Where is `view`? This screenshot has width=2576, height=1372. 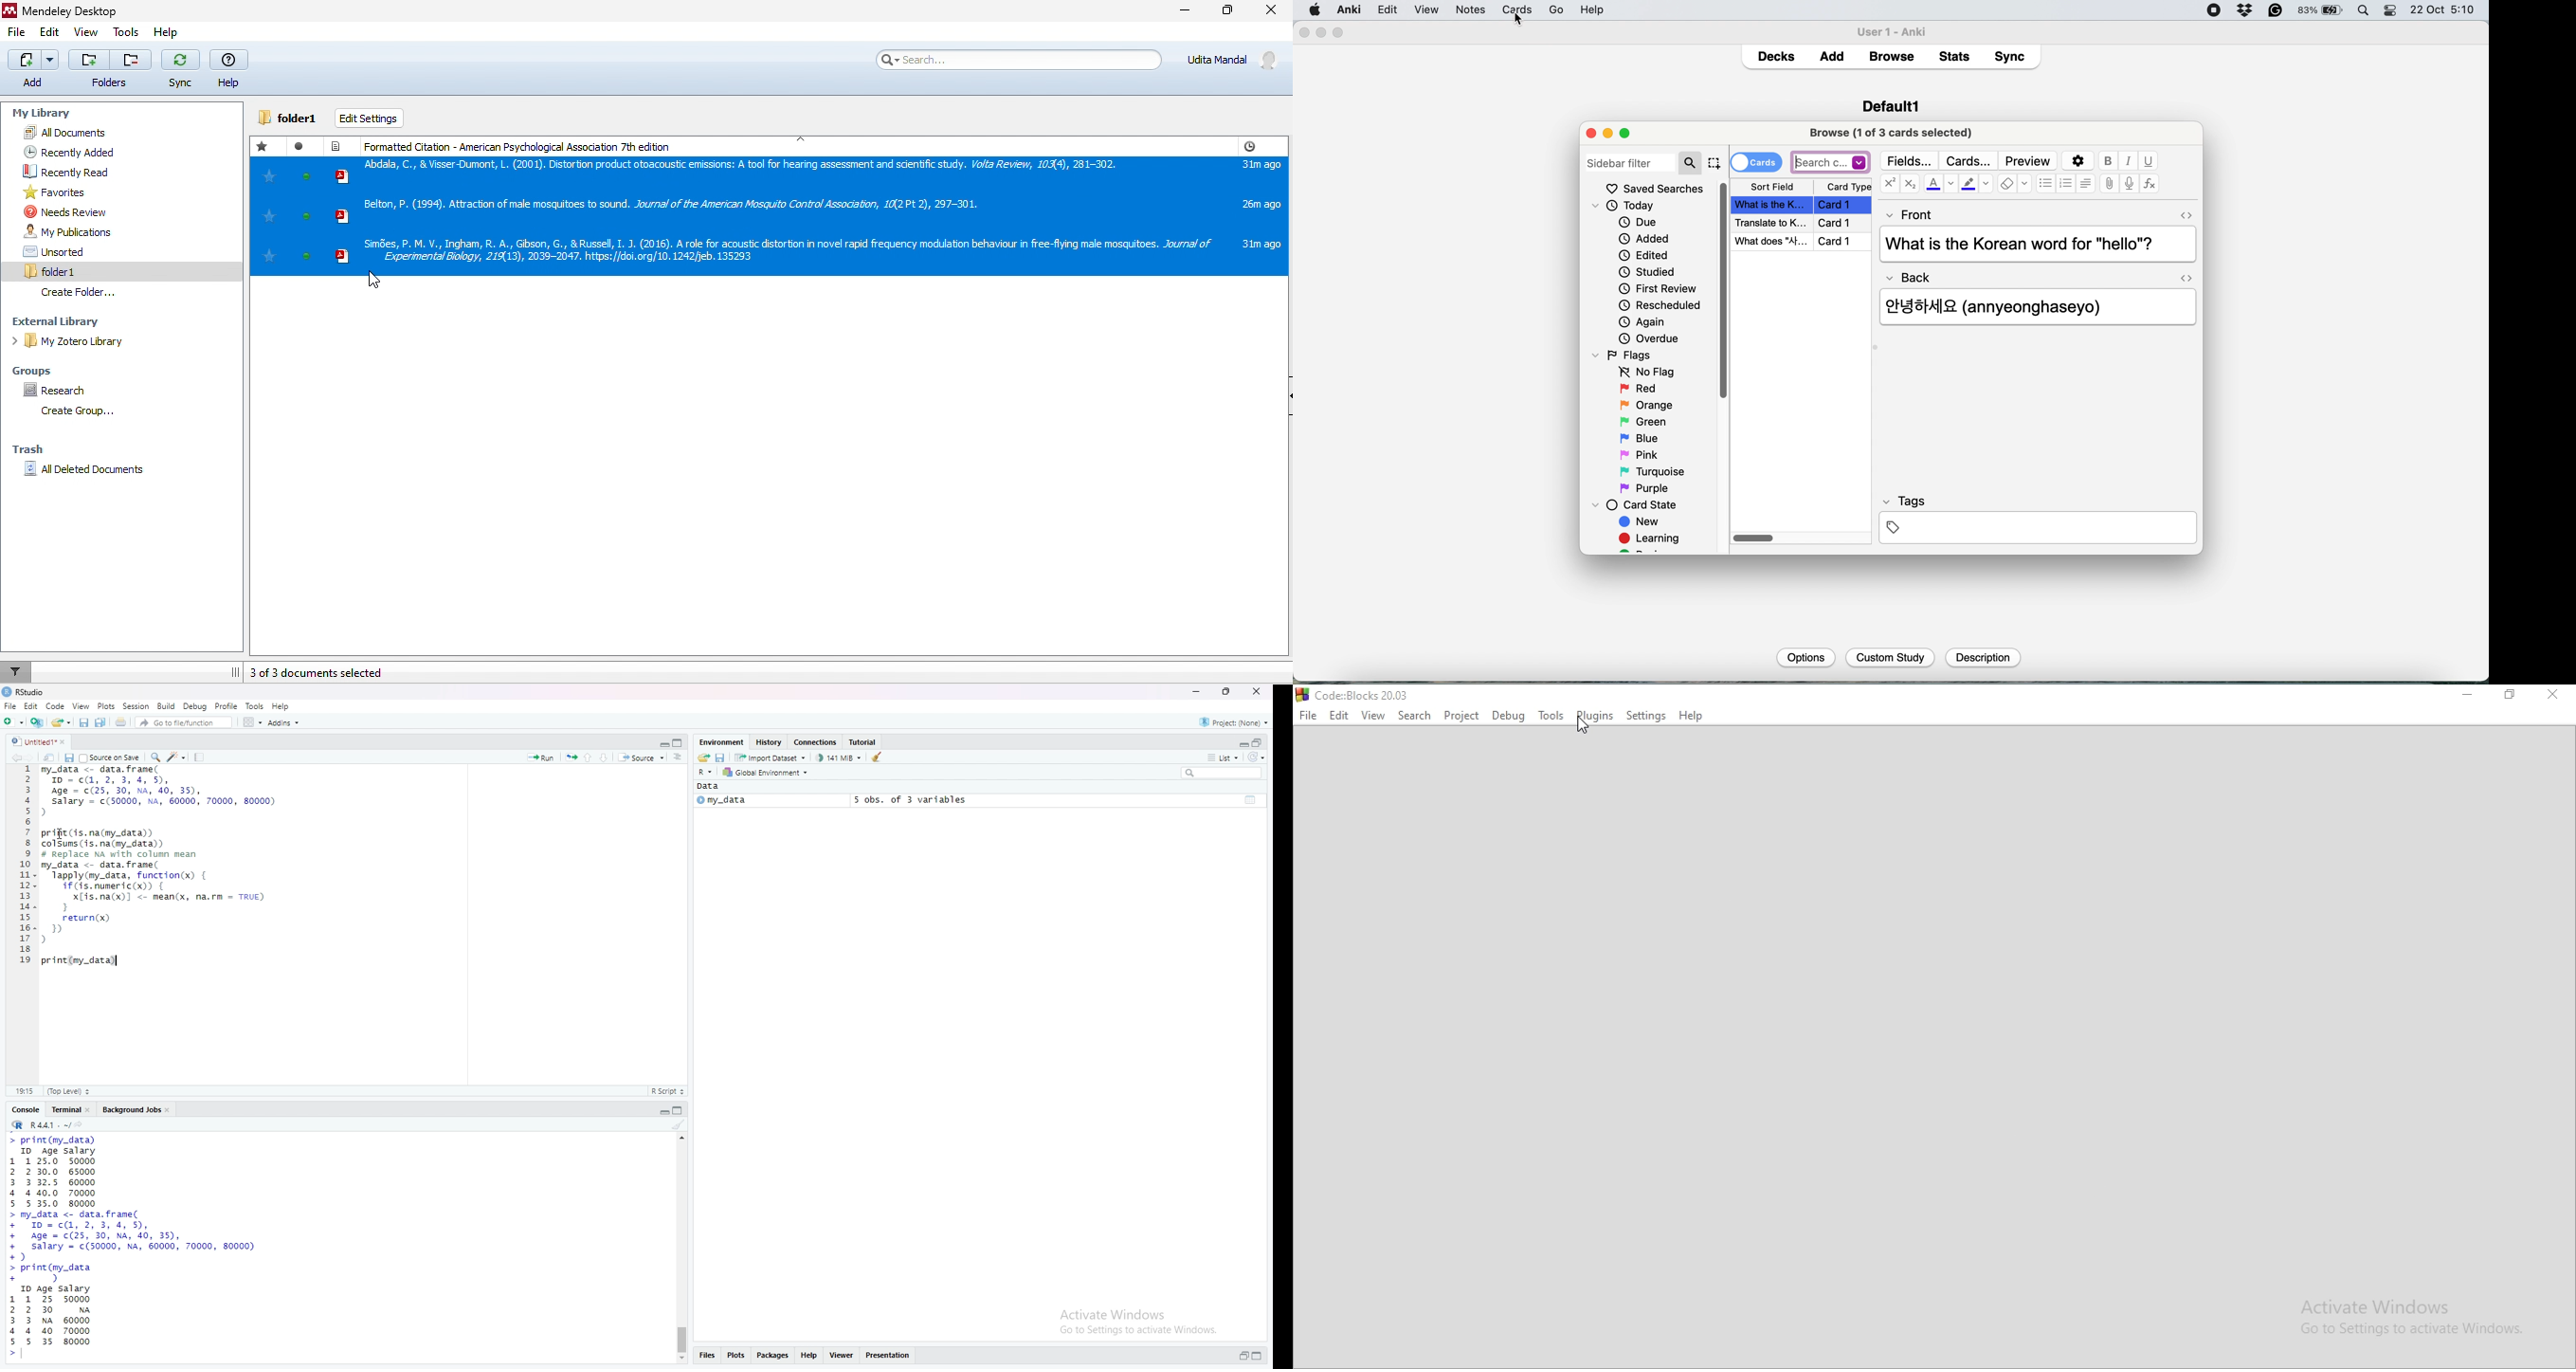 view is located at coordinates (81, 706).